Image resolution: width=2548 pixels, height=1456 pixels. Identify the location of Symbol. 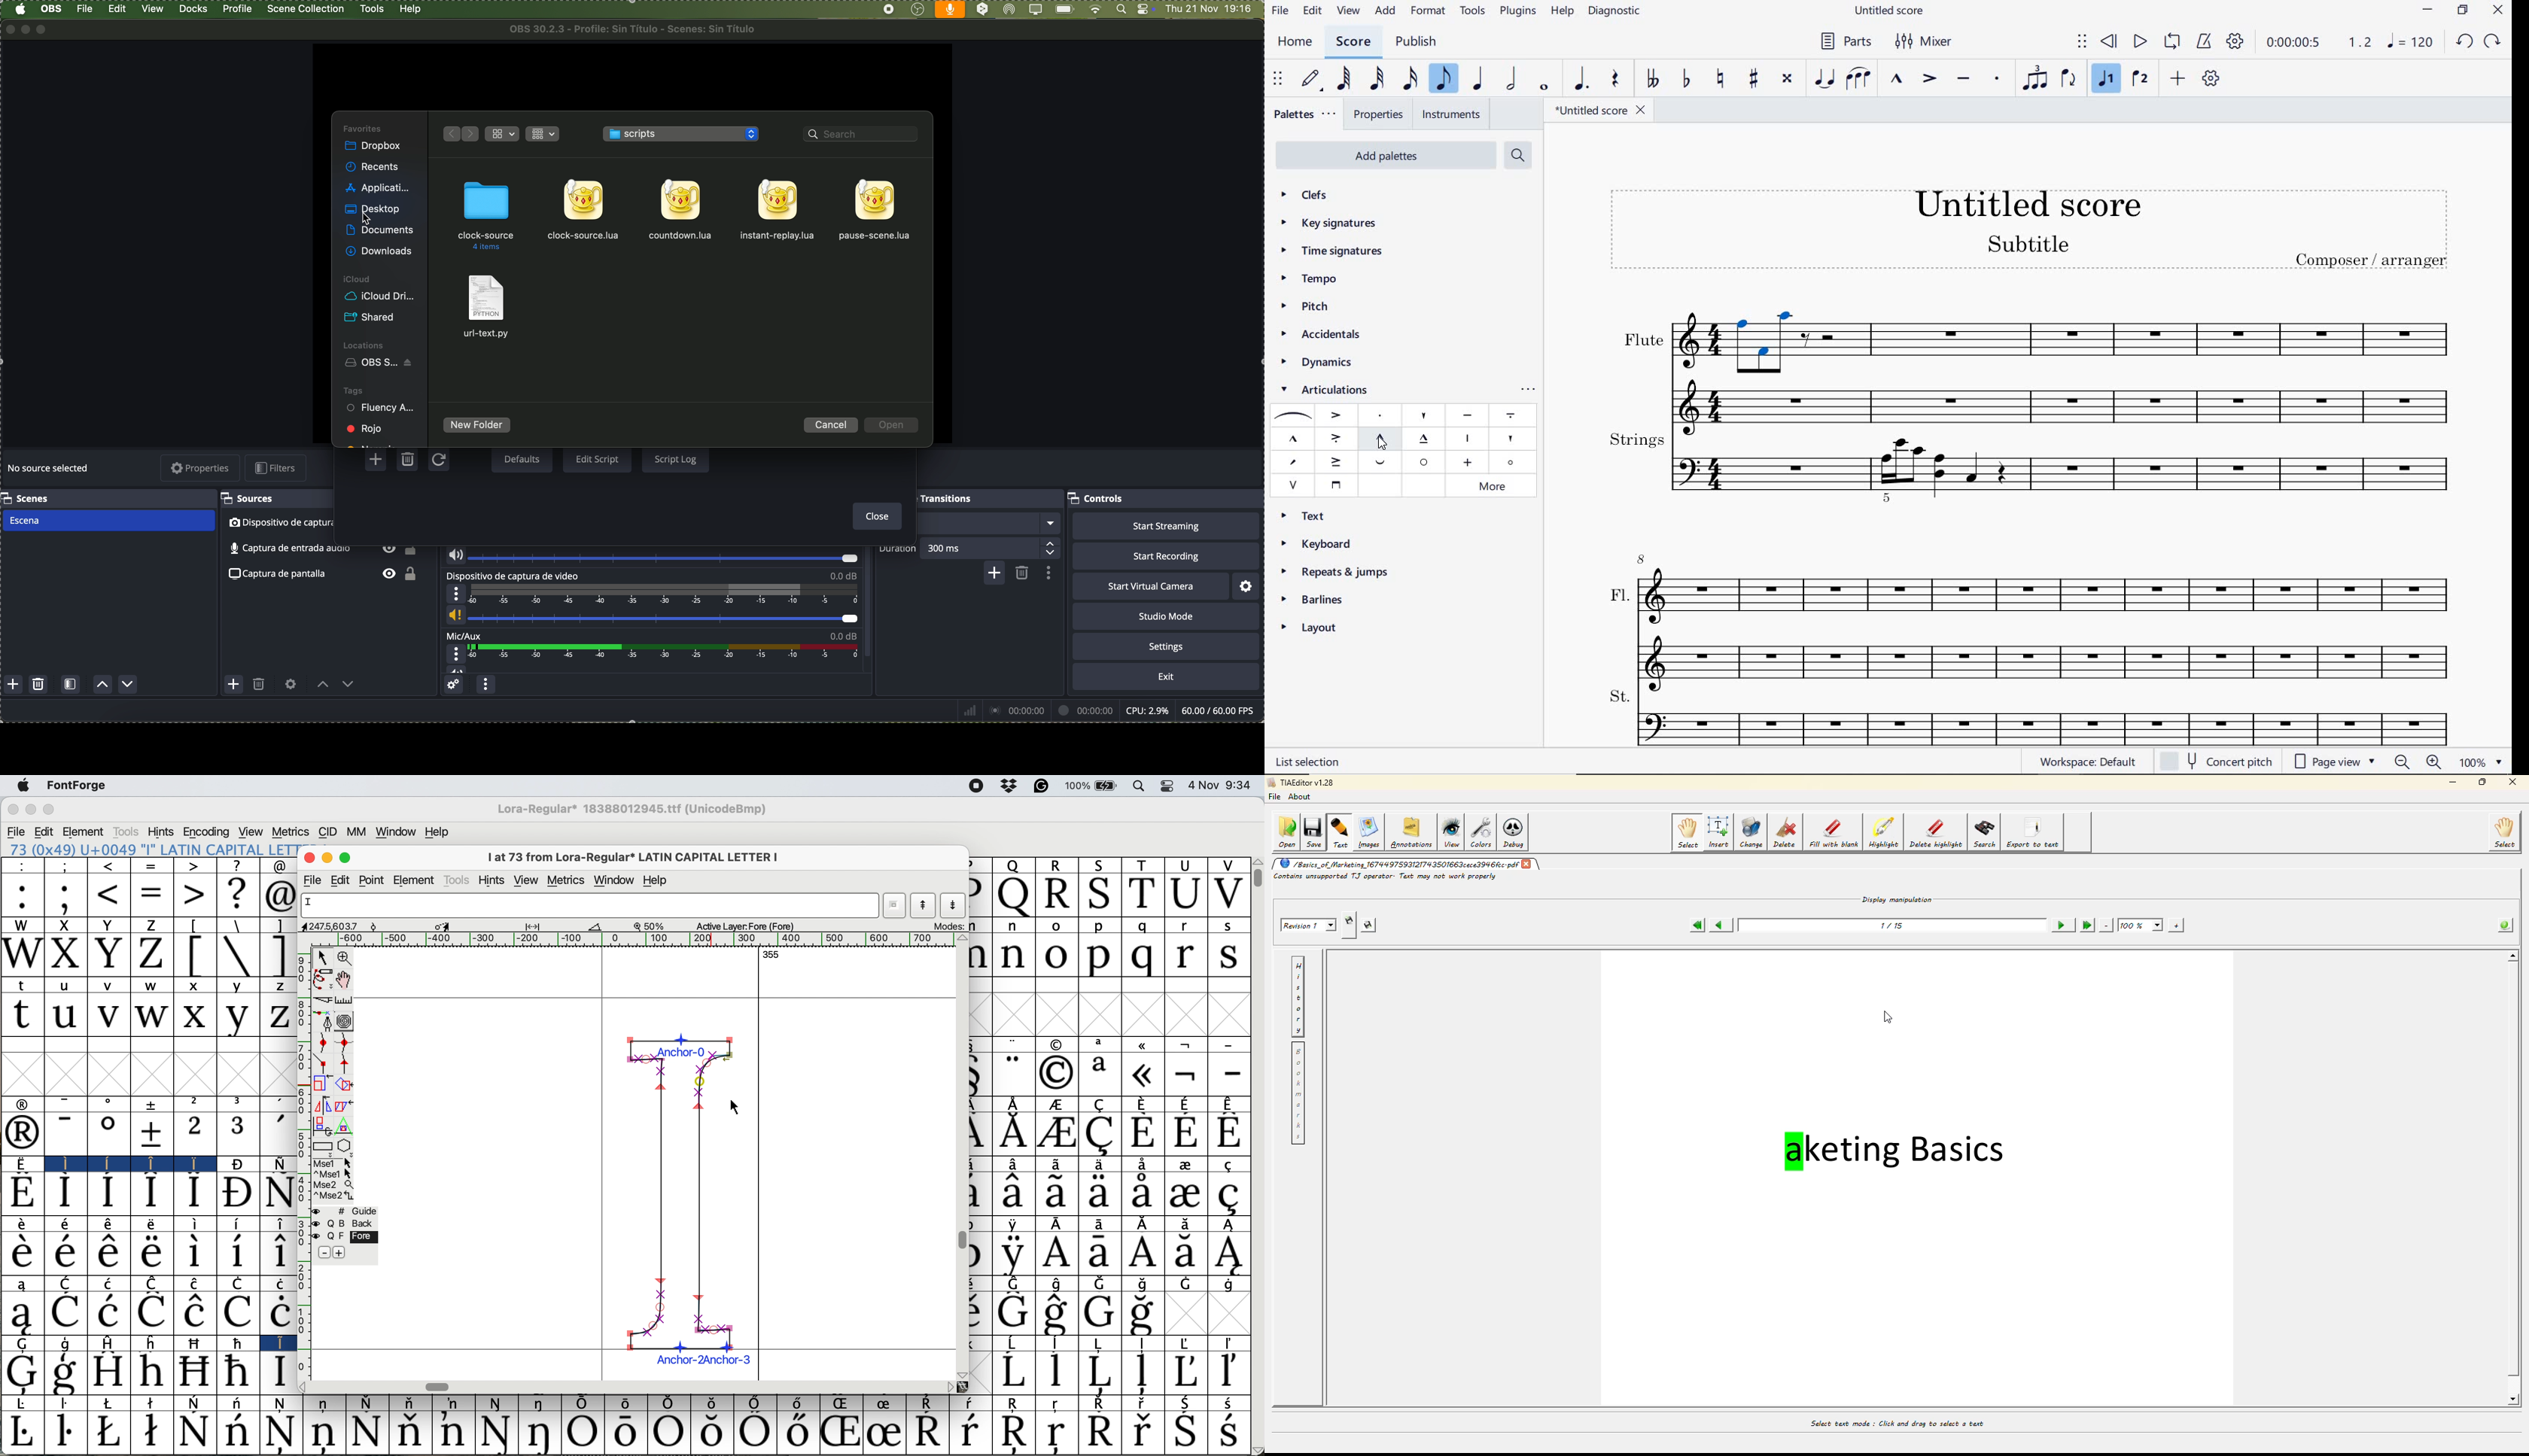
(192, 1432).